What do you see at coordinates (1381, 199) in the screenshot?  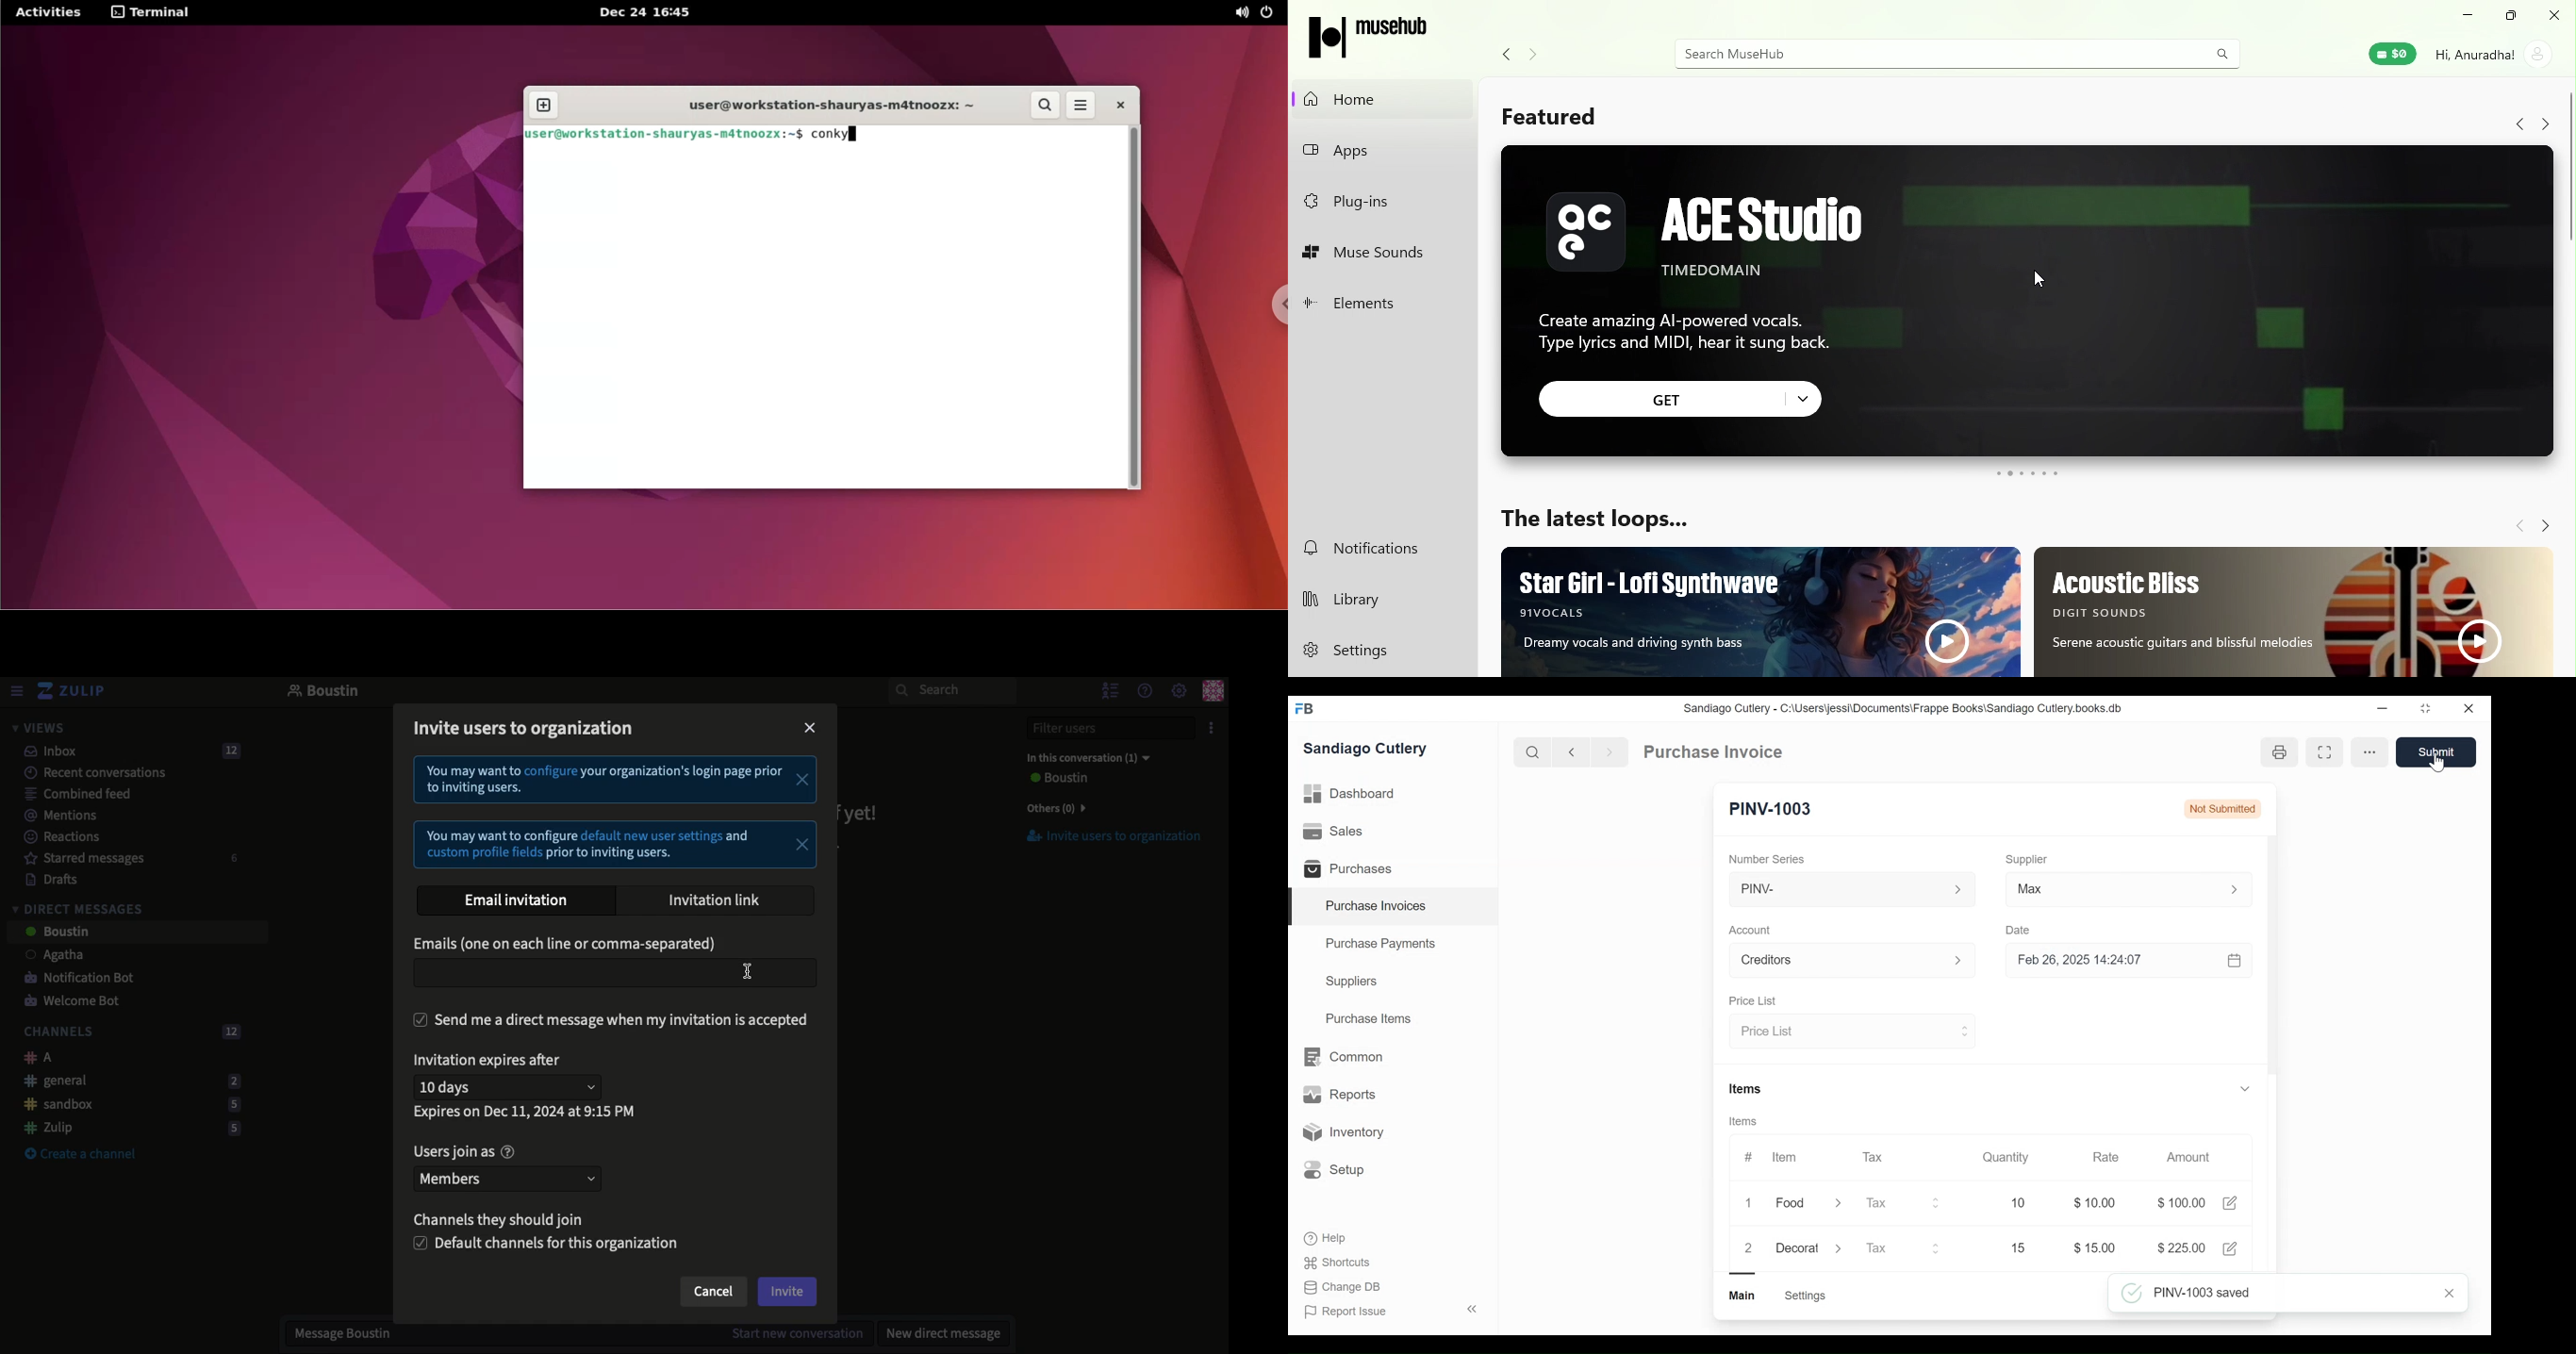 I see `plug-ins` at bounding box center [1381, 199].